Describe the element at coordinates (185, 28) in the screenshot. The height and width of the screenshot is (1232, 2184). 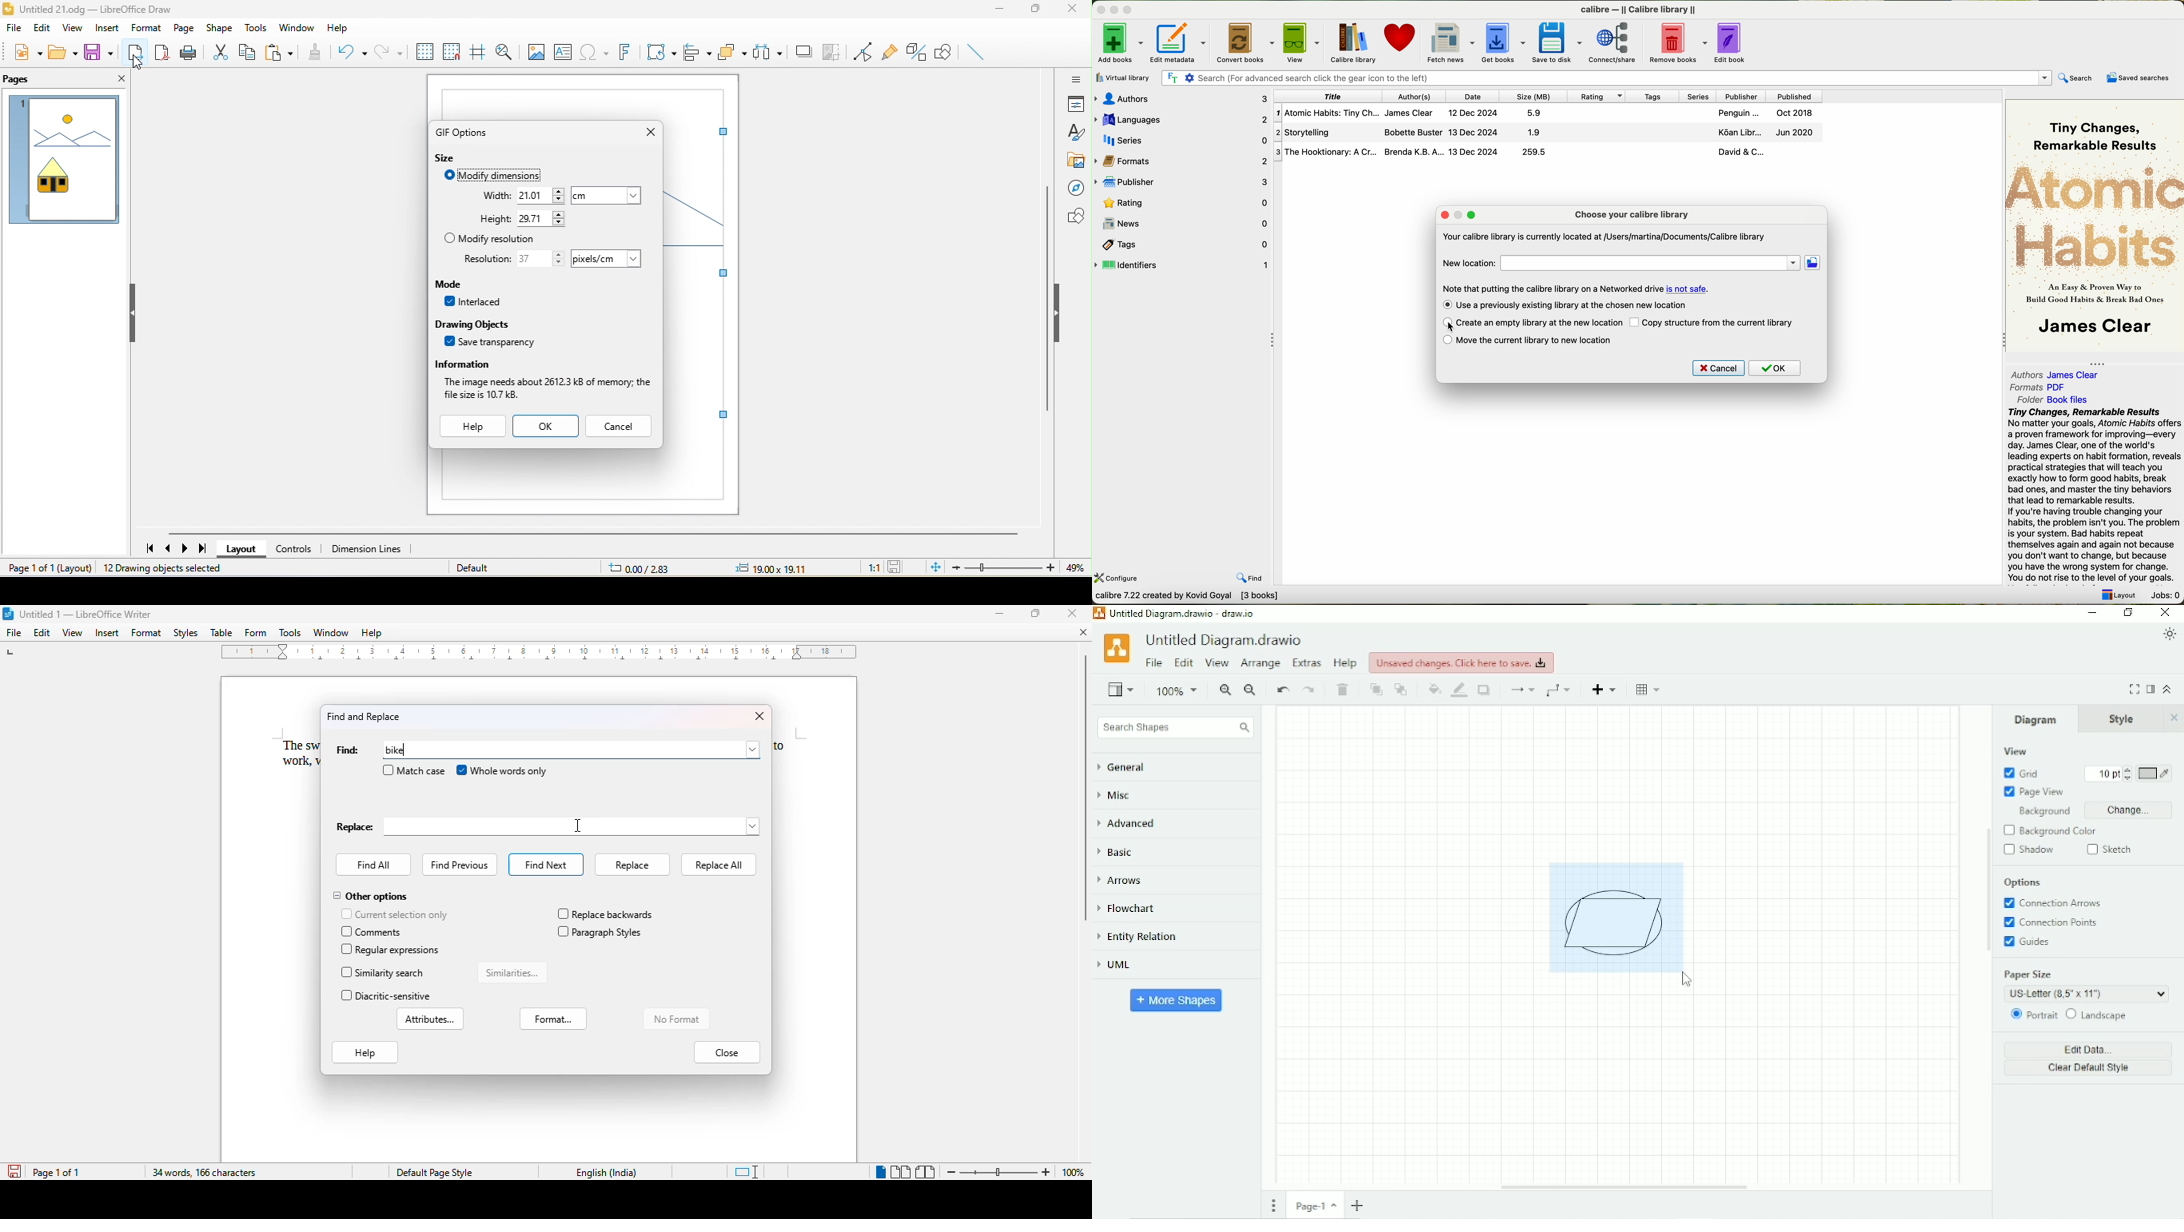
I see `page` at that location.